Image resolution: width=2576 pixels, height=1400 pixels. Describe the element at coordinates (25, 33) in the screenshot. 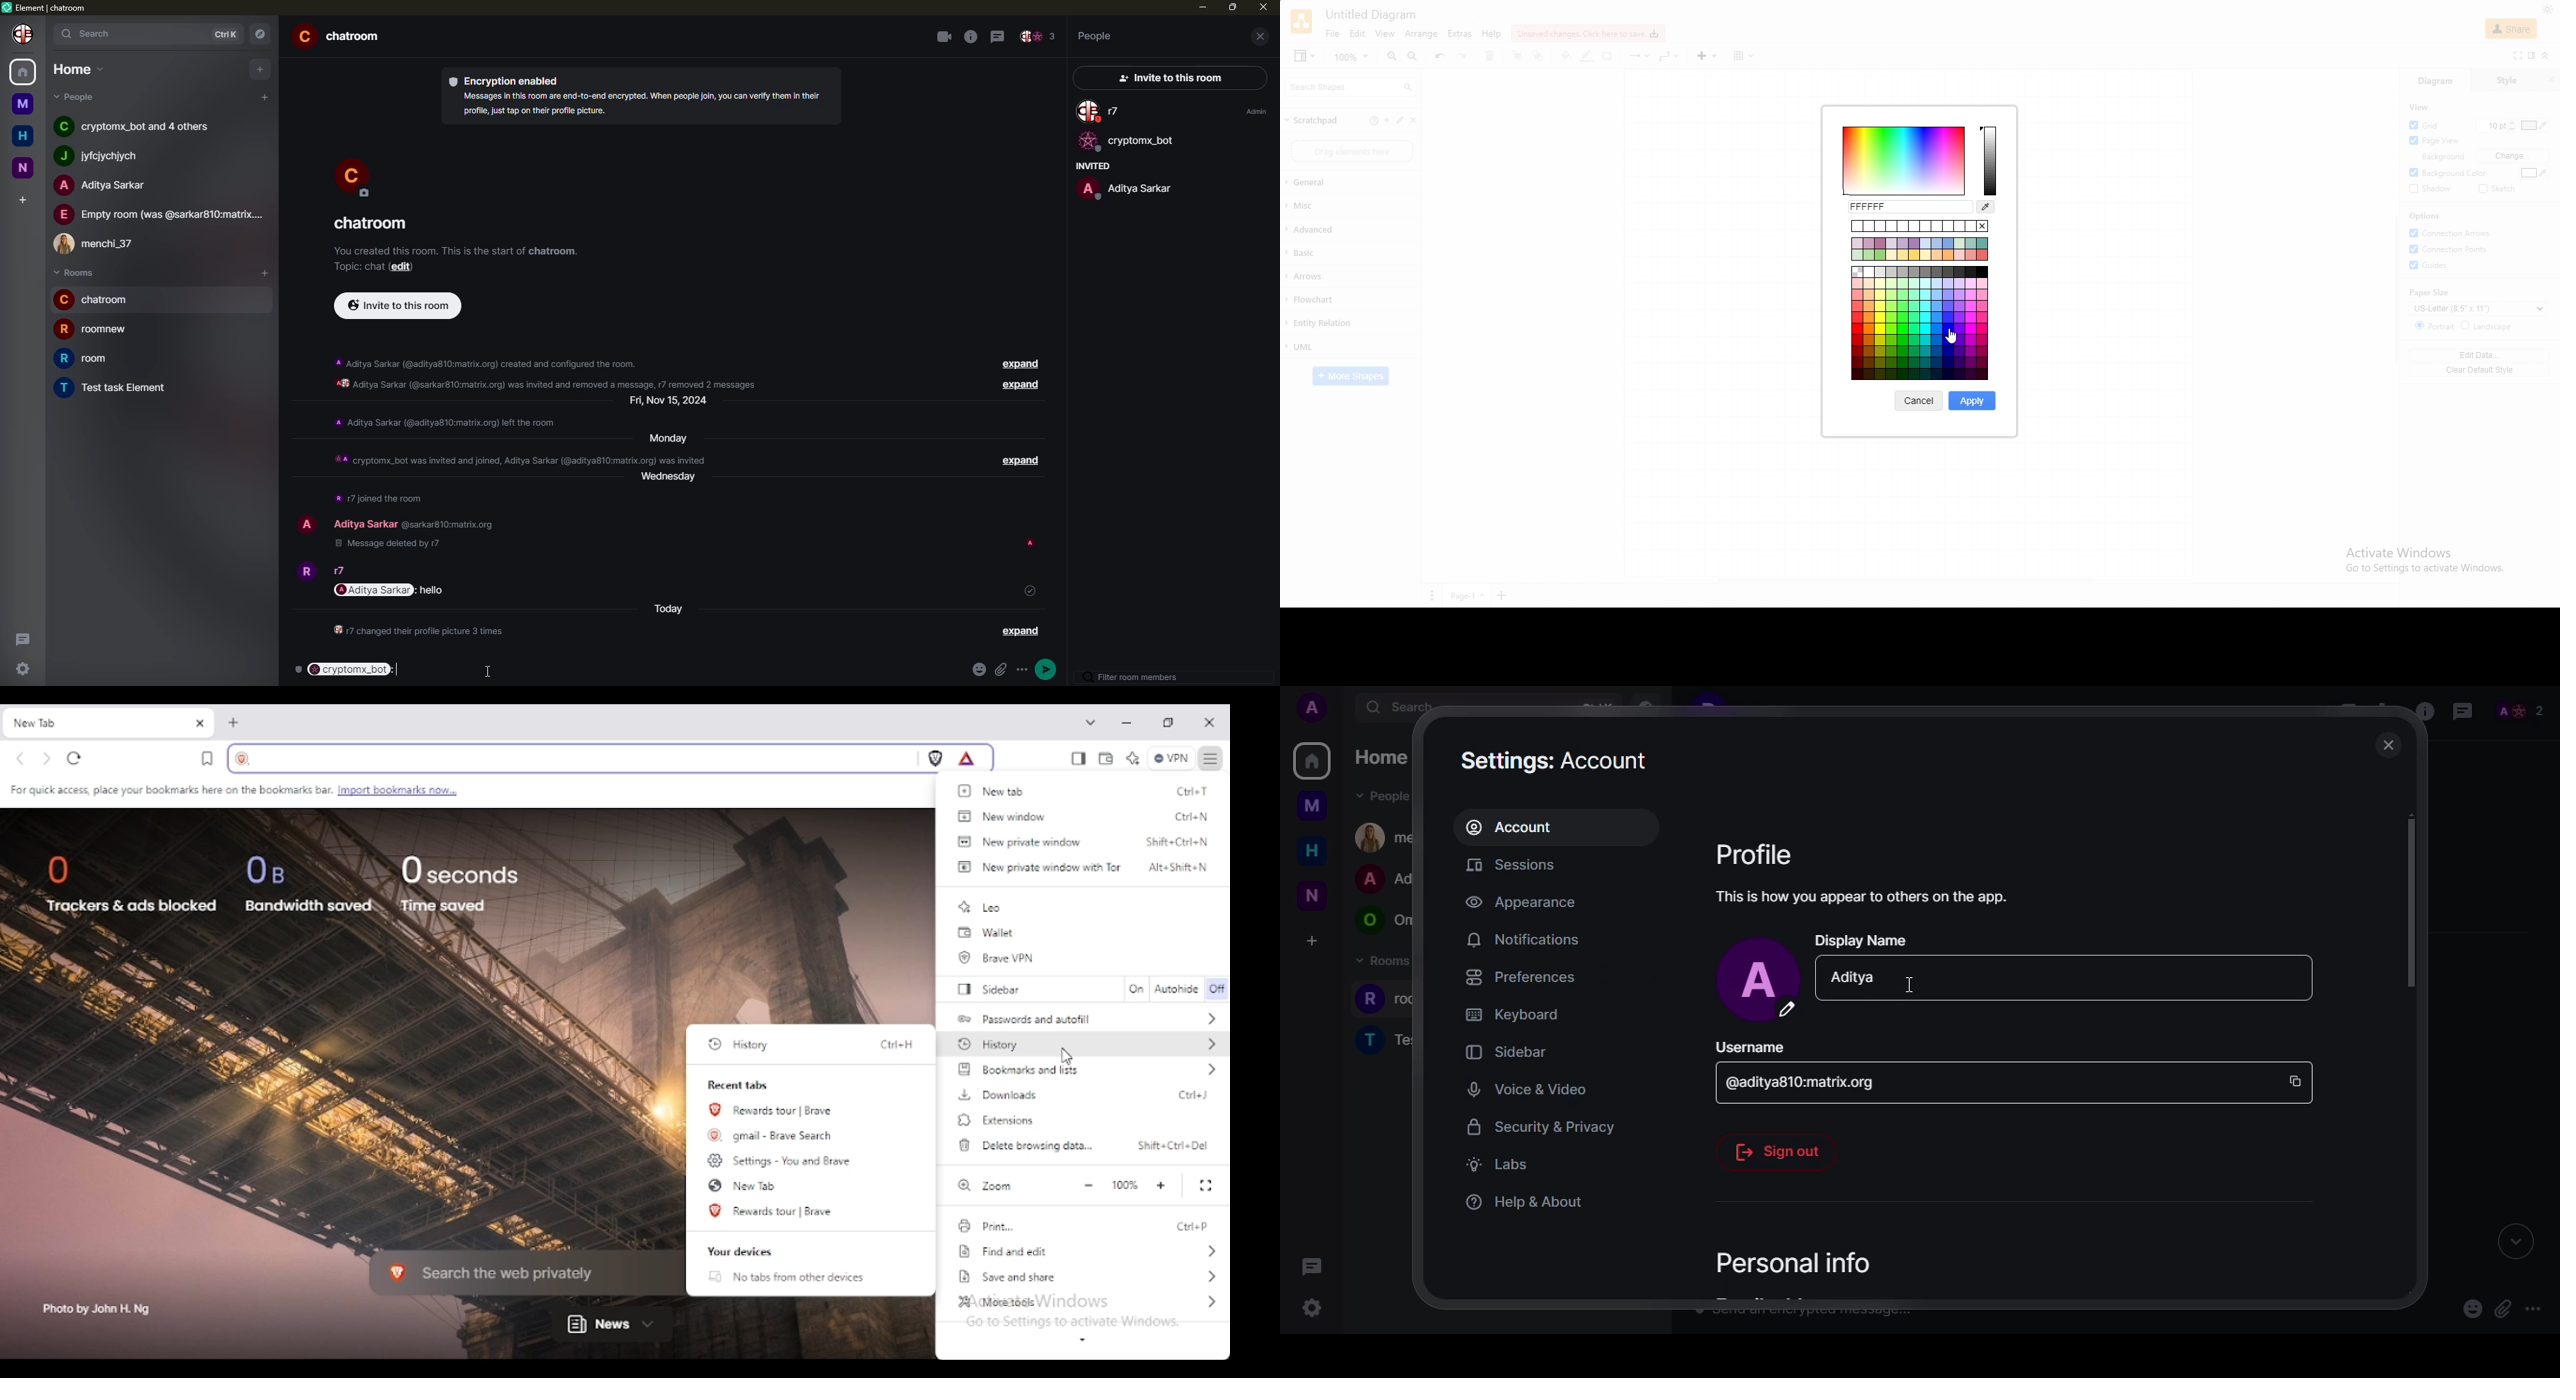

I see `profile` at that location.